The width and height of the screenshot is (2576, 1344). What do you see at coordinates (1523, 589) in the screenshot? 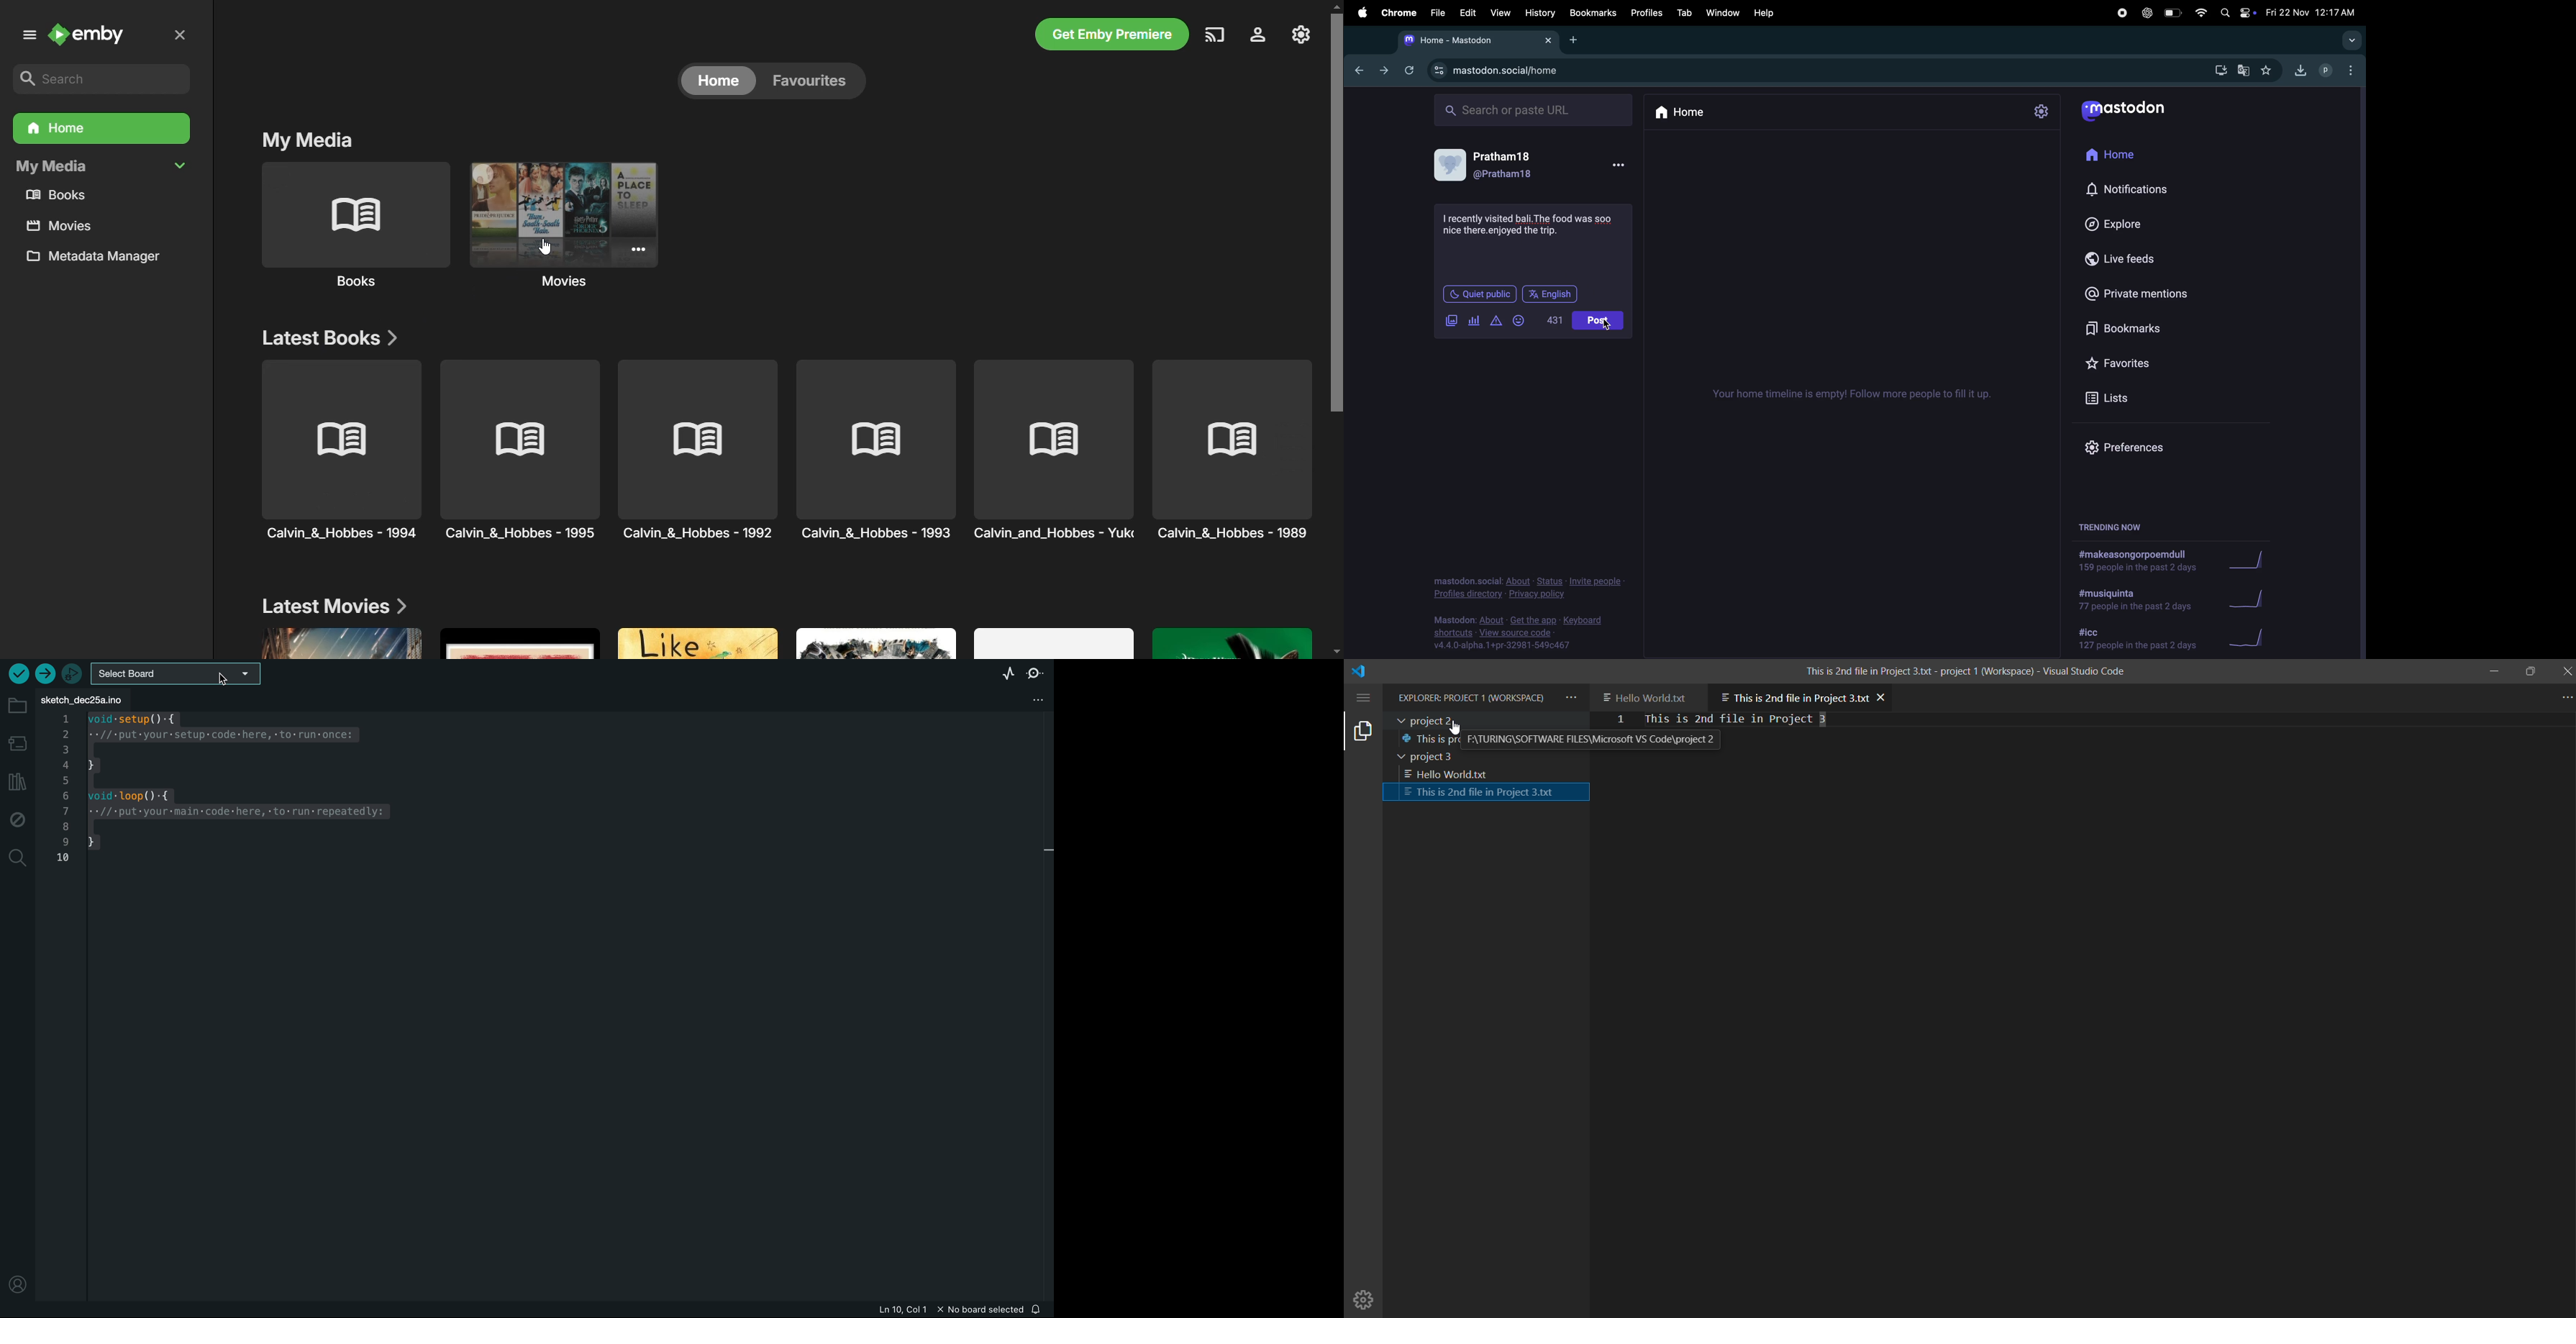
I see `privacy policy` at bounding box center [1523, 589].